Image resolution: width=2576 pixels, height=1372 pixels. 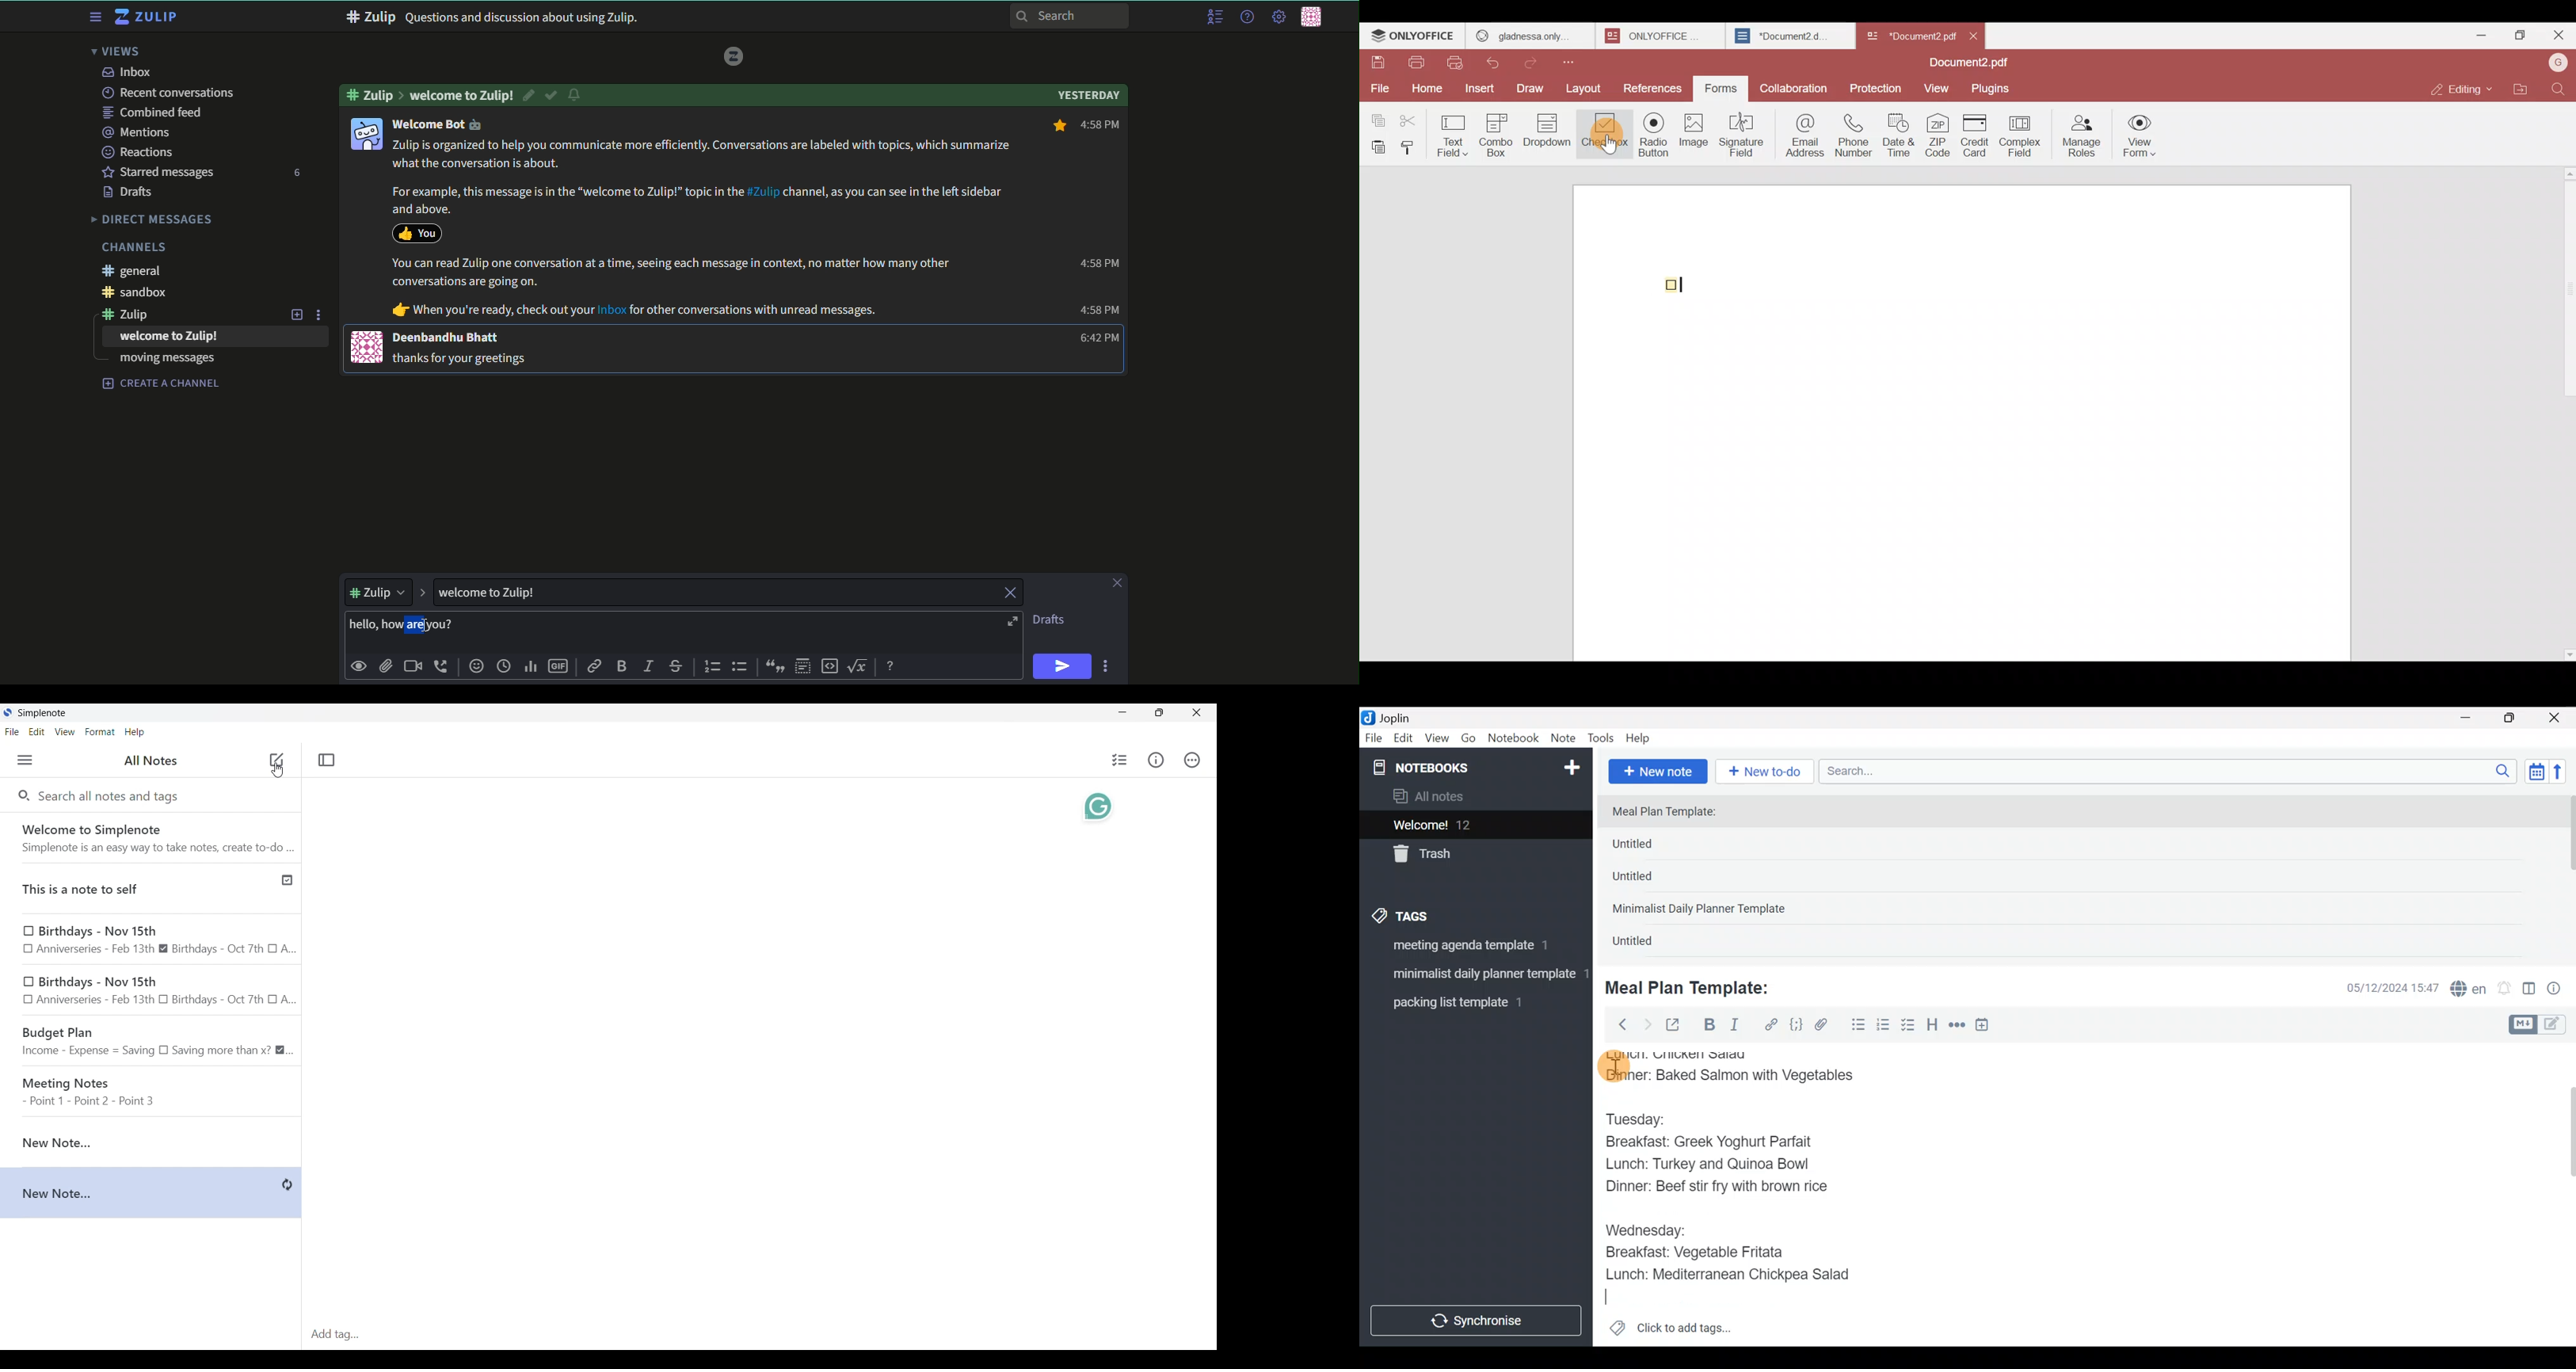 What do you see at coordinates (1534, 87) in the screenshot?
I see `Draw` at bounding box center [1534, 87].